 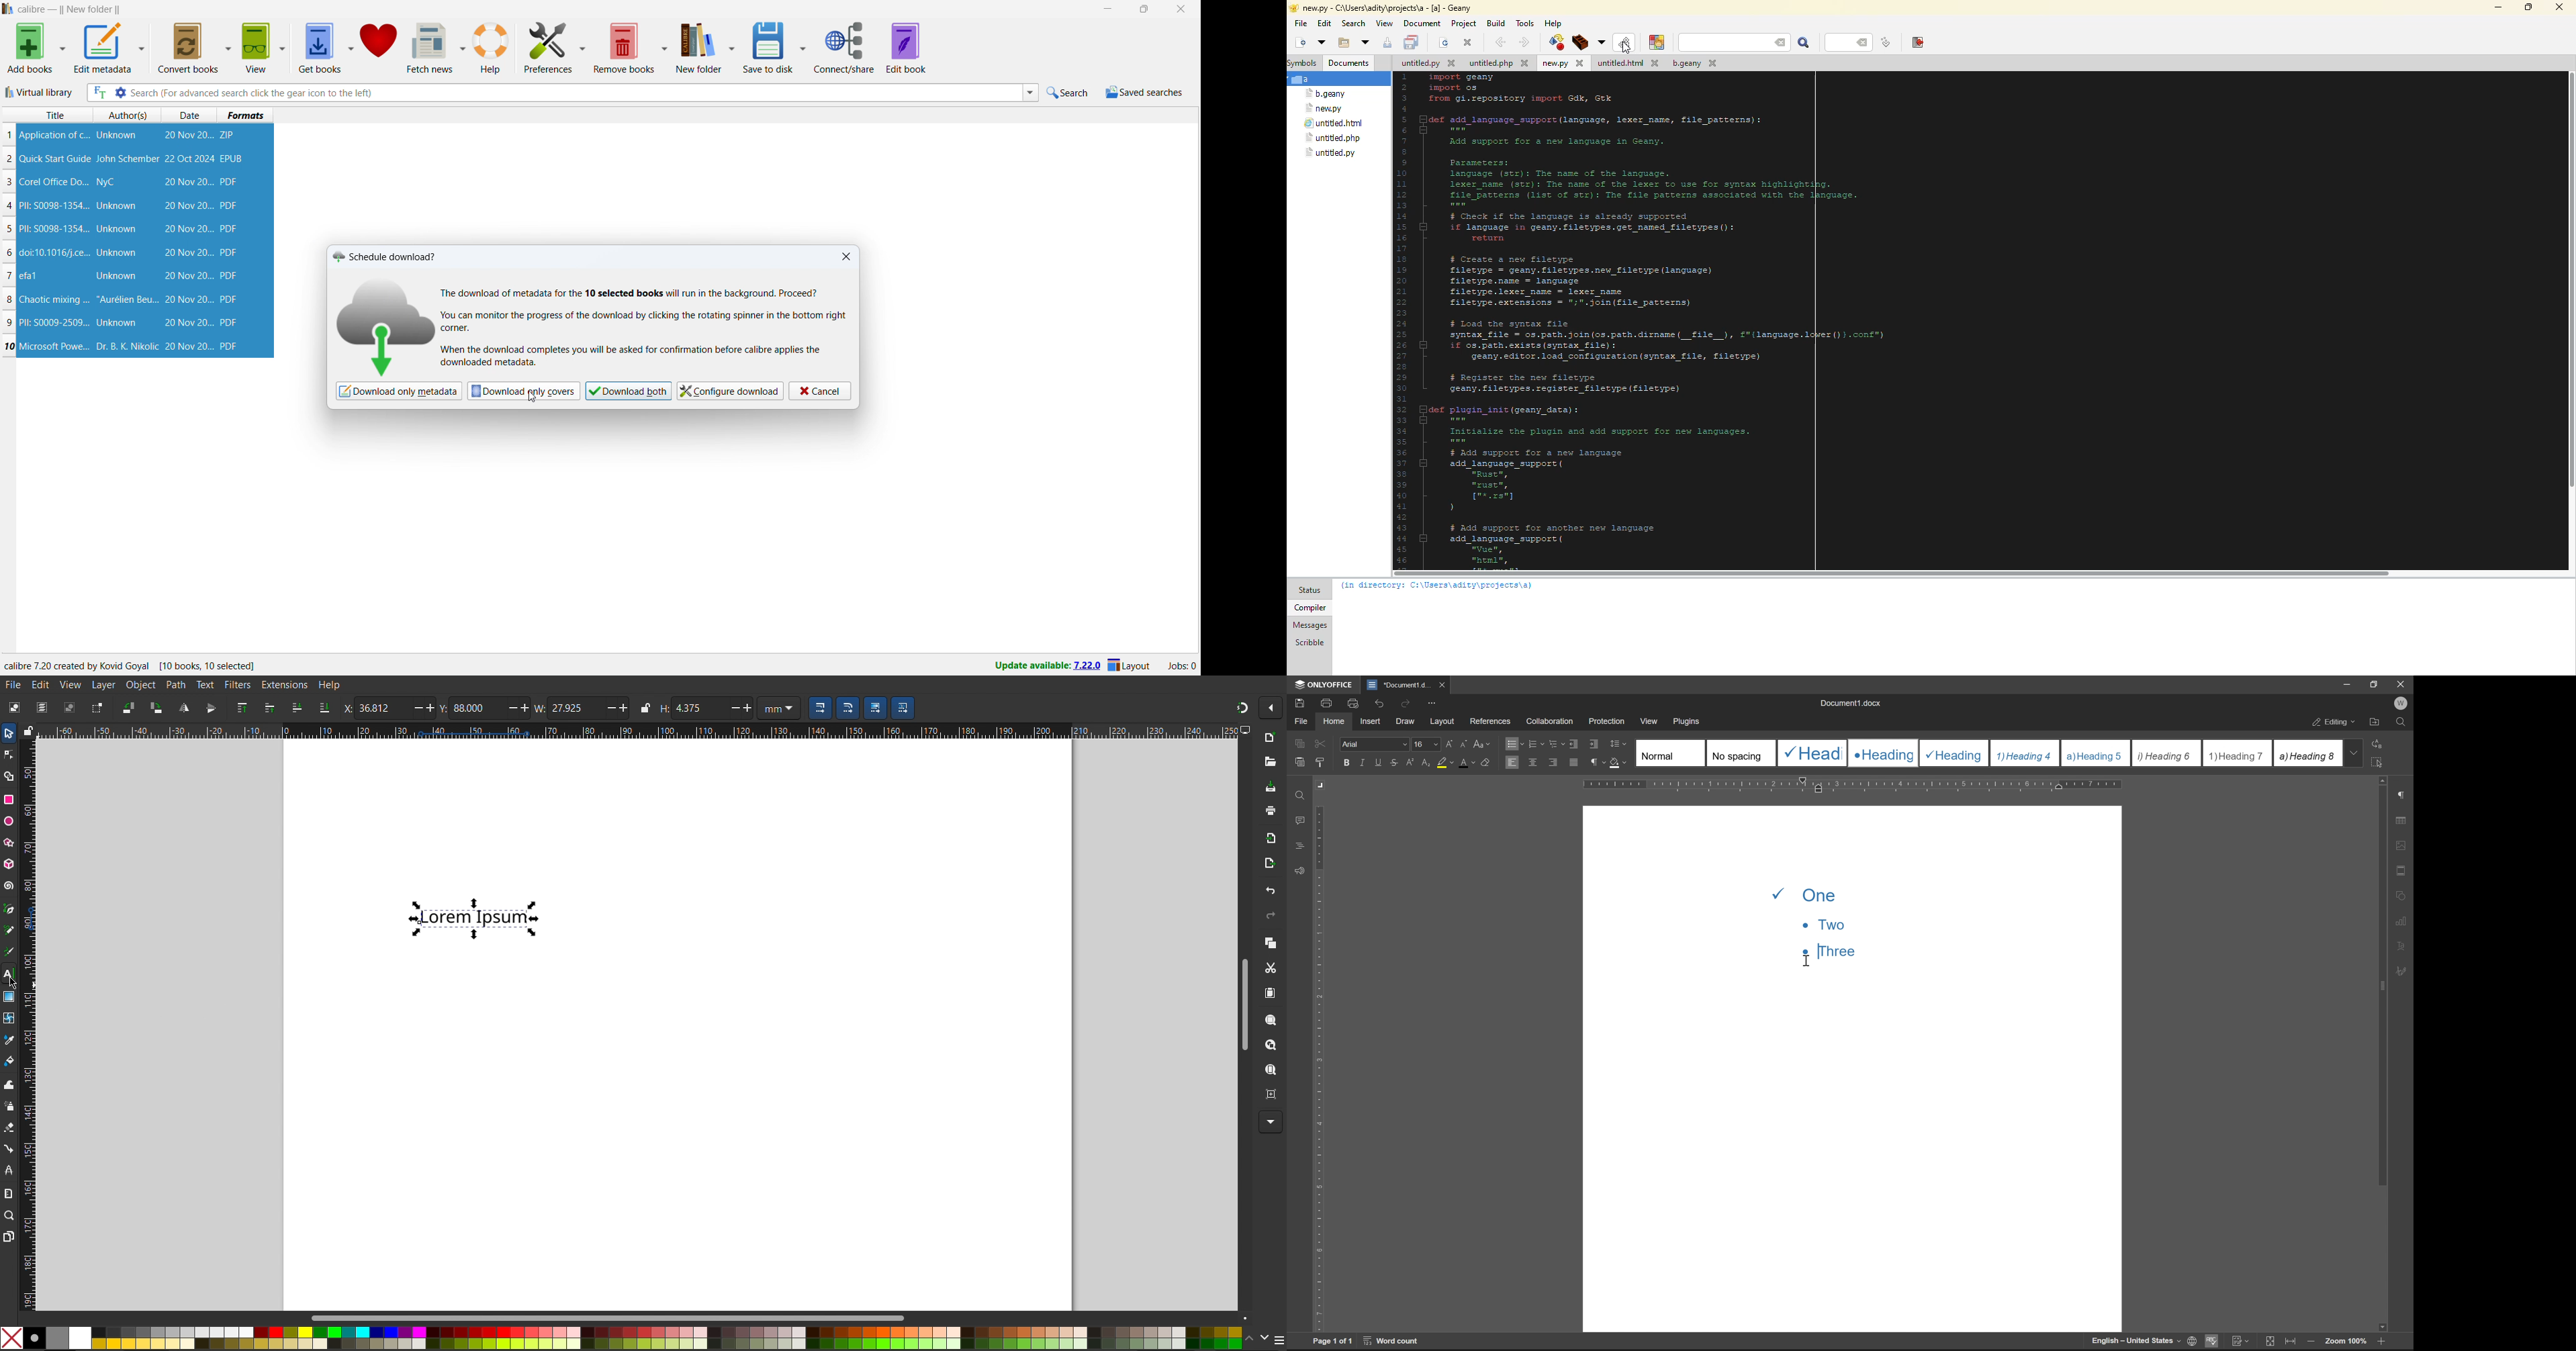 I want to click on drop down, so click(x=2354, y=752).